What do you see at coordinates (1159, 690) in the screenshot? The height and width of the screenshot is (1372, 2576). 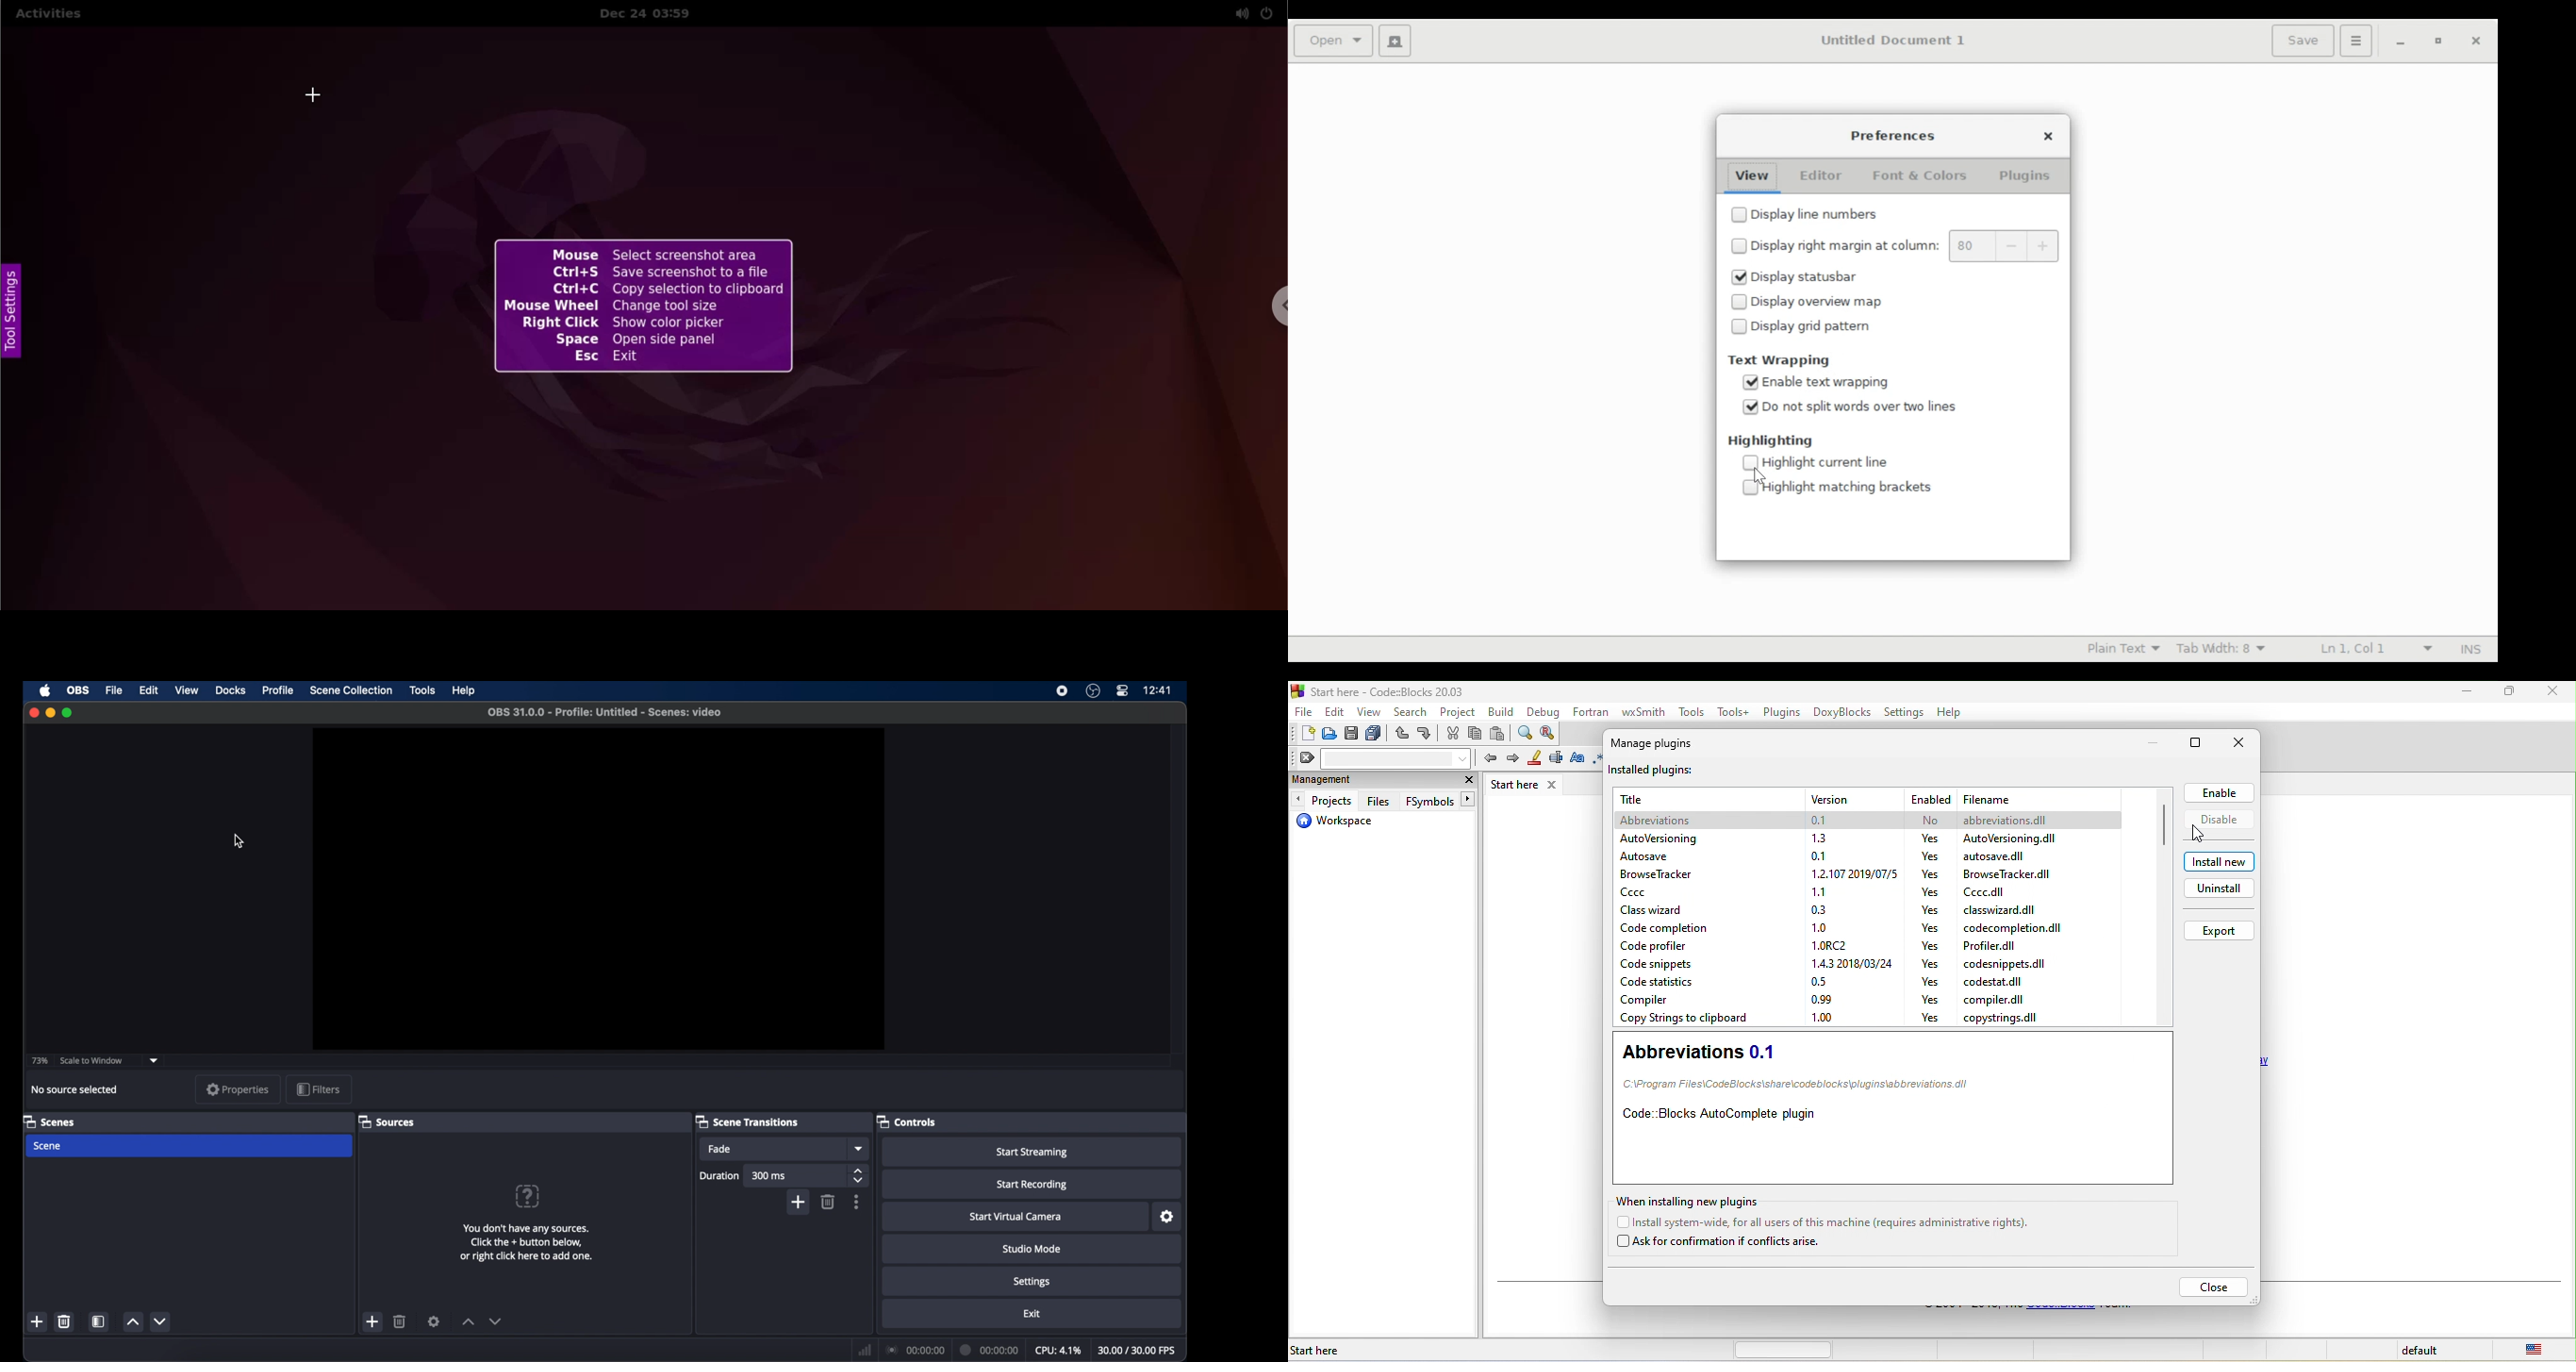 I see `12:41` at bounding box center [1159, 690].